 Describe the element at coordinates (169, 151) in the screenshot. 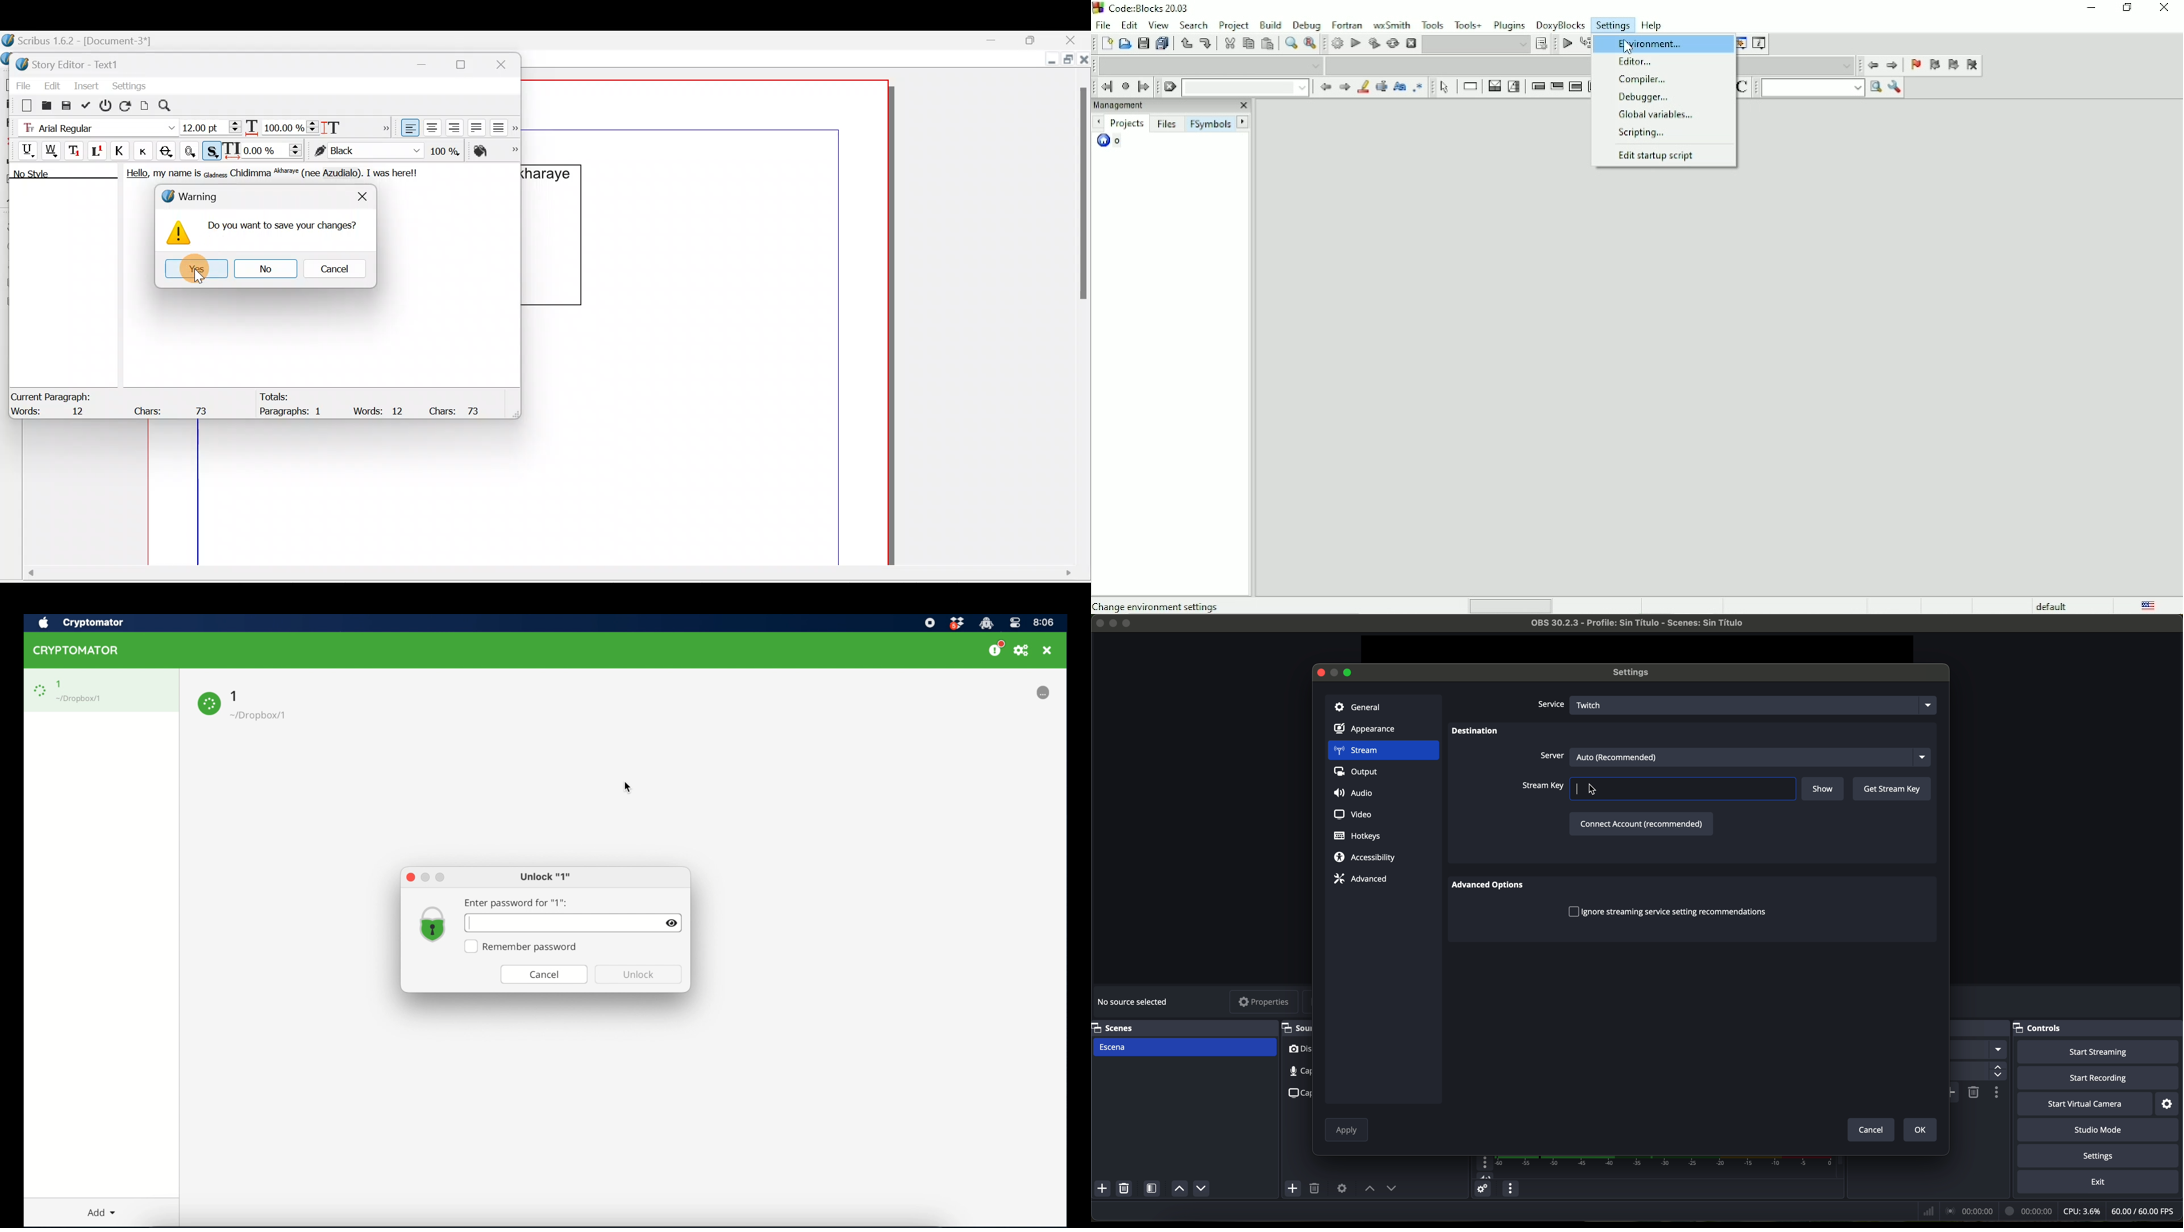

I see `Strike out` at that location.